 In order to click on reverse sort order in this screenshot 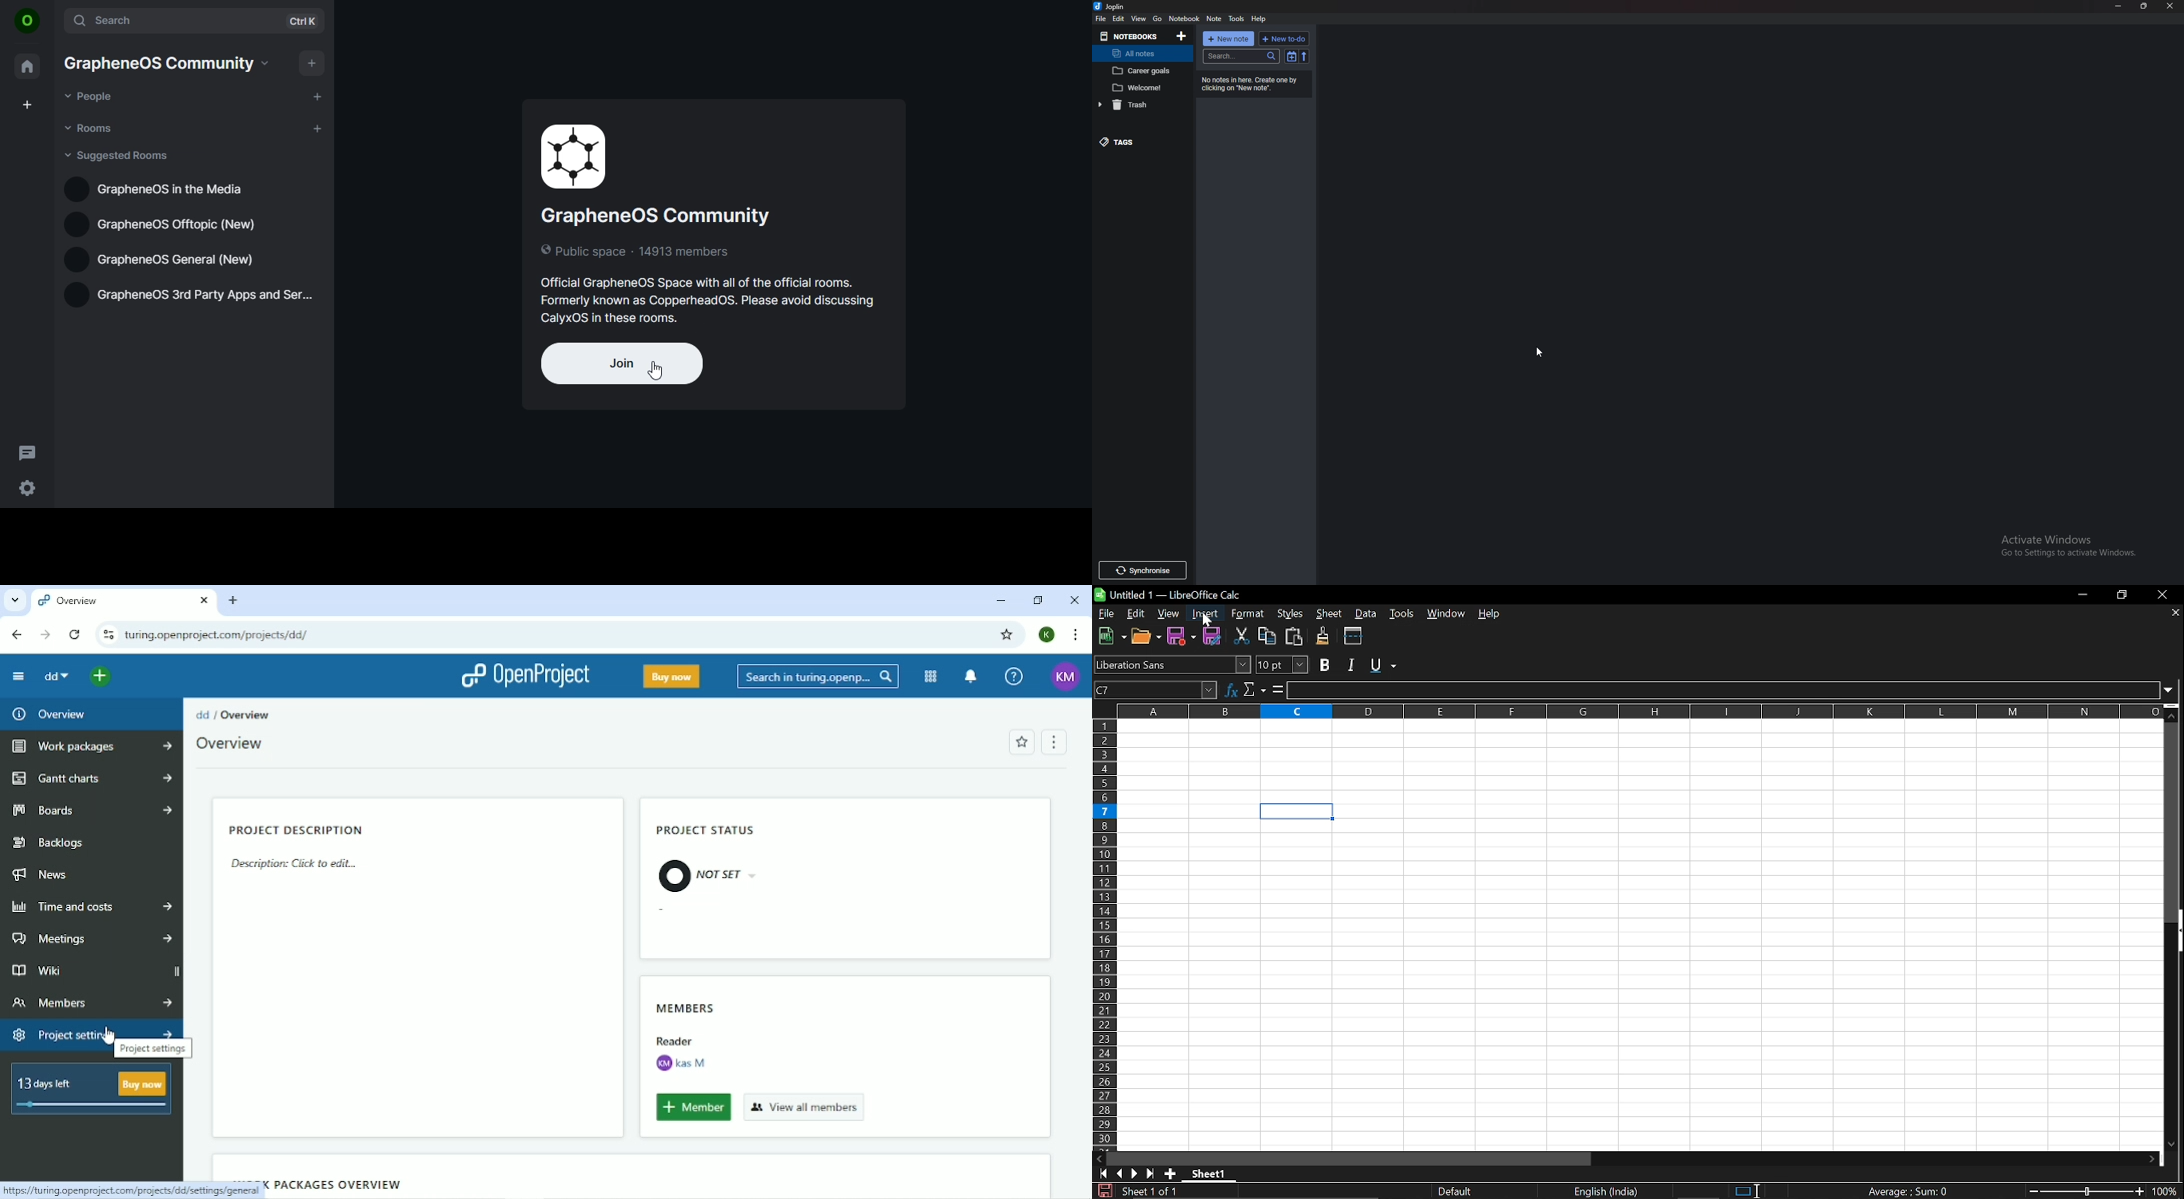, I will do `click(1304, 56)`.